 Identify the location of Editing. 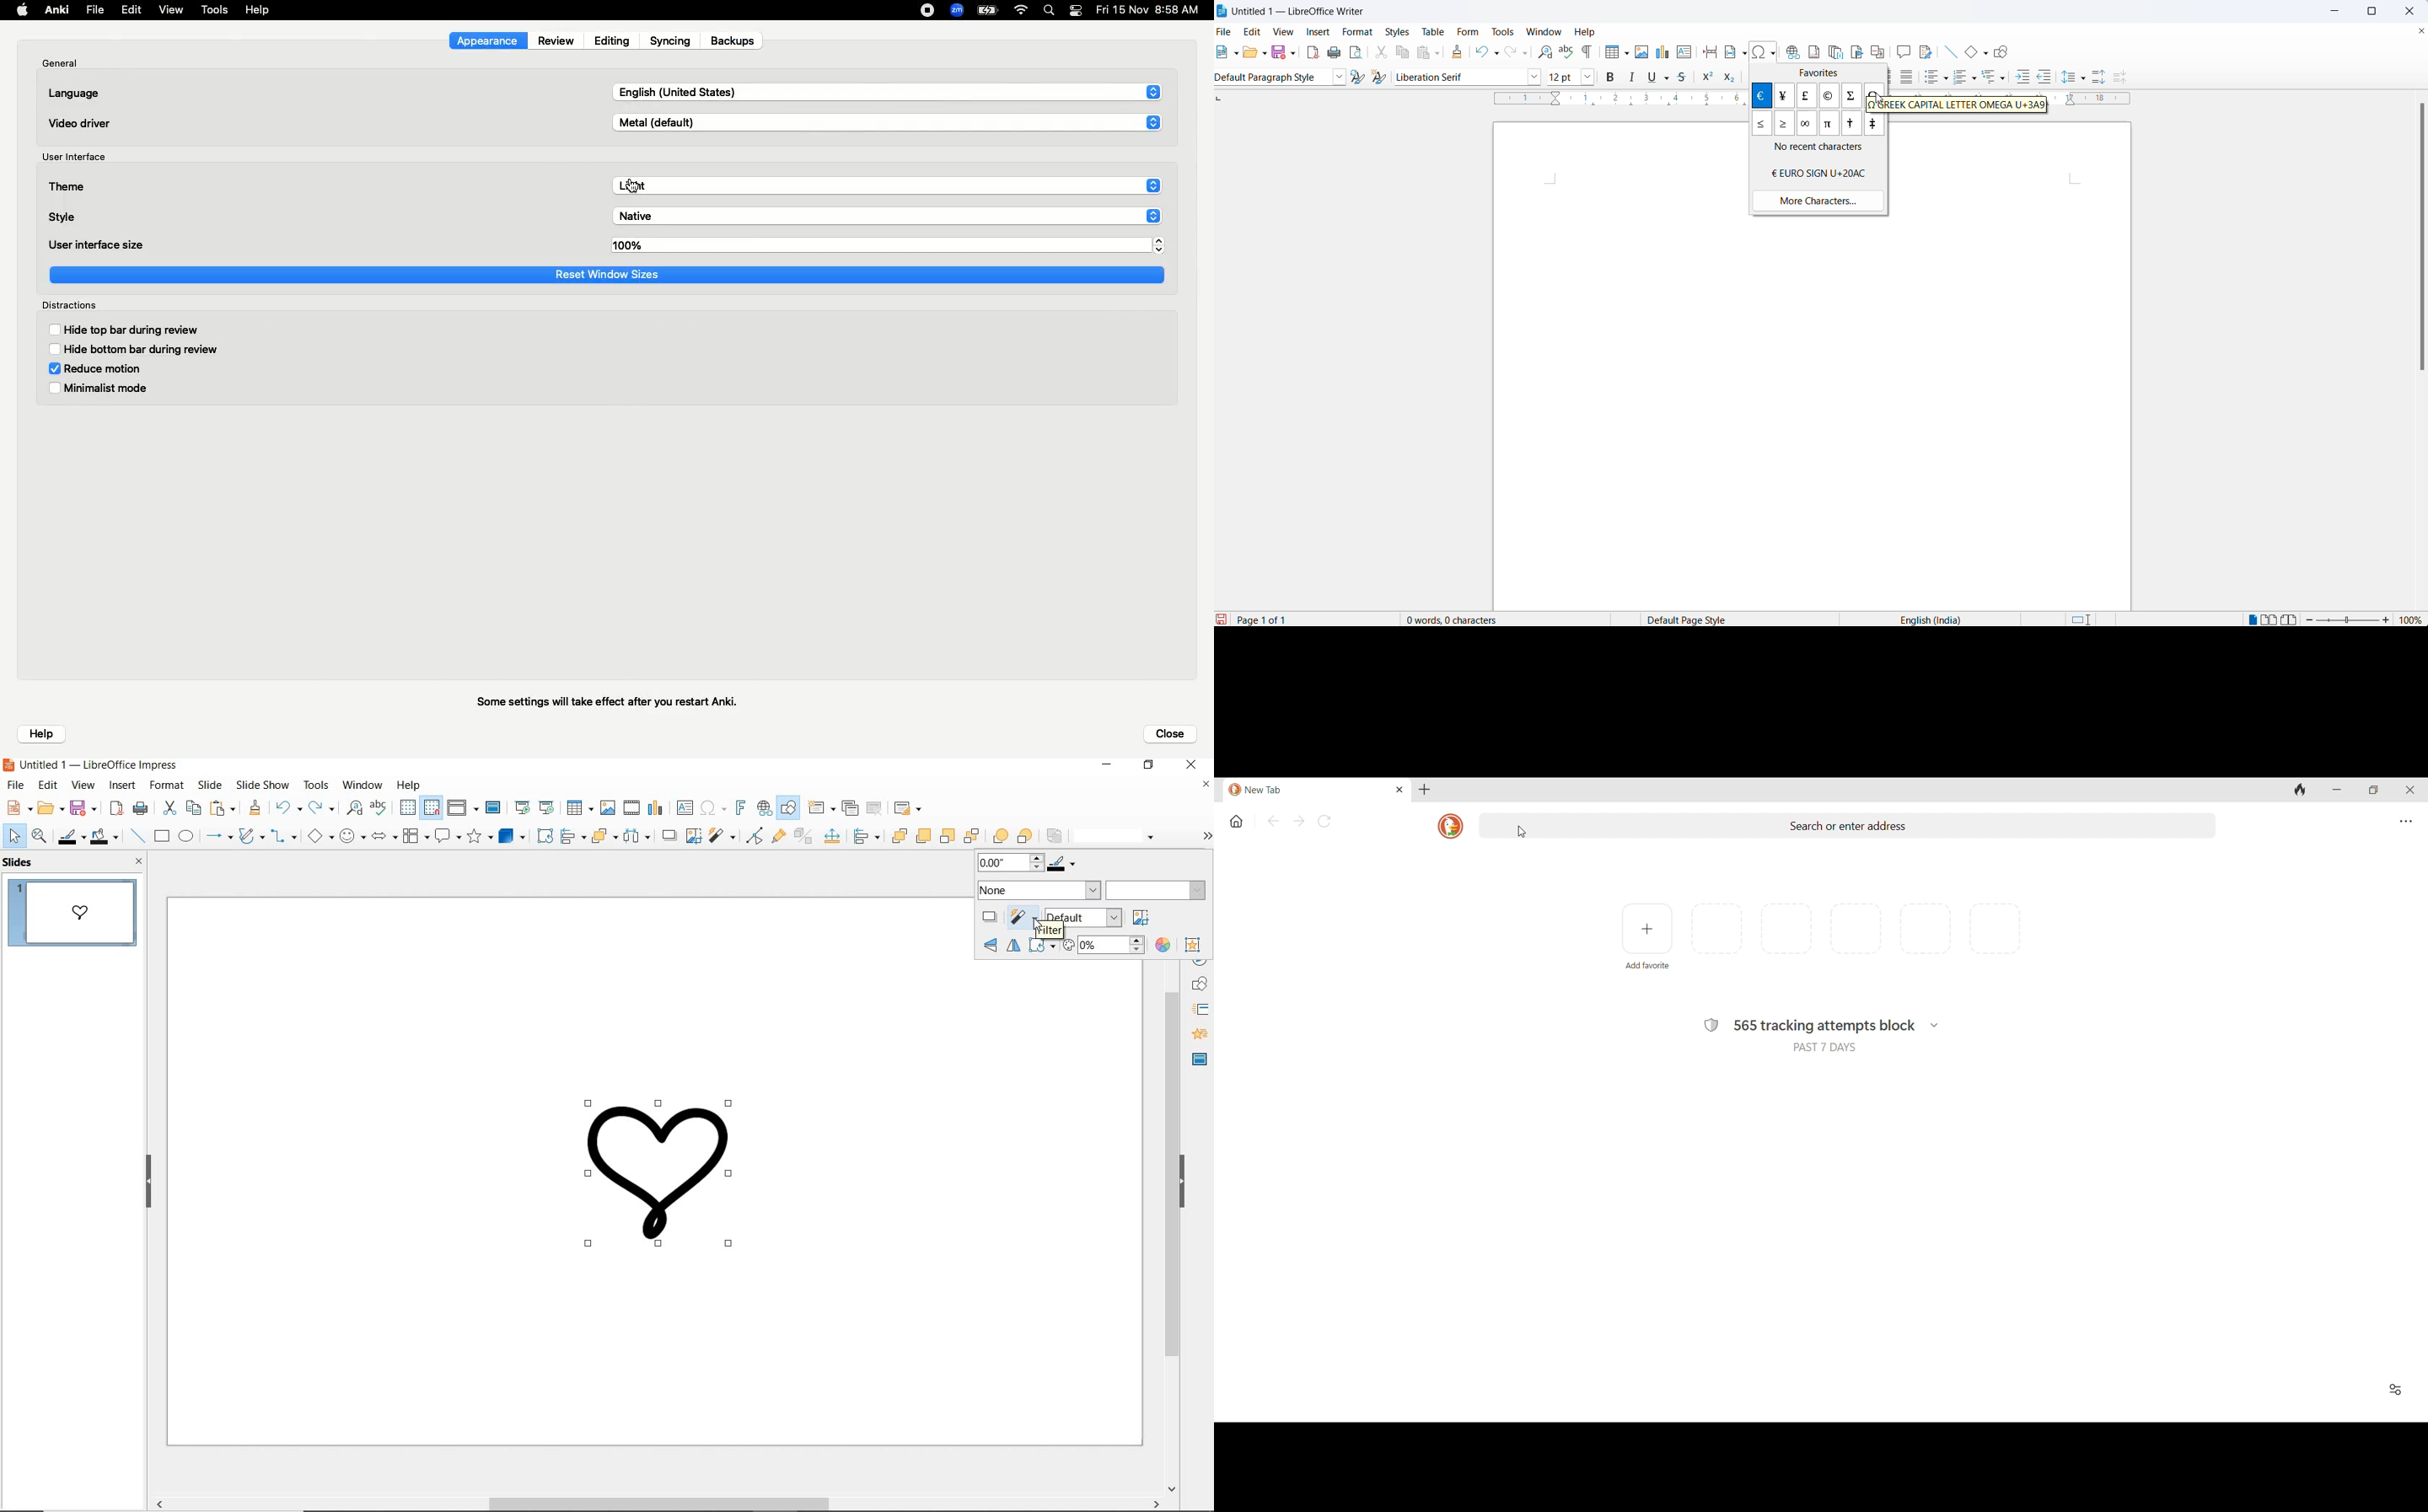
(614, 42).